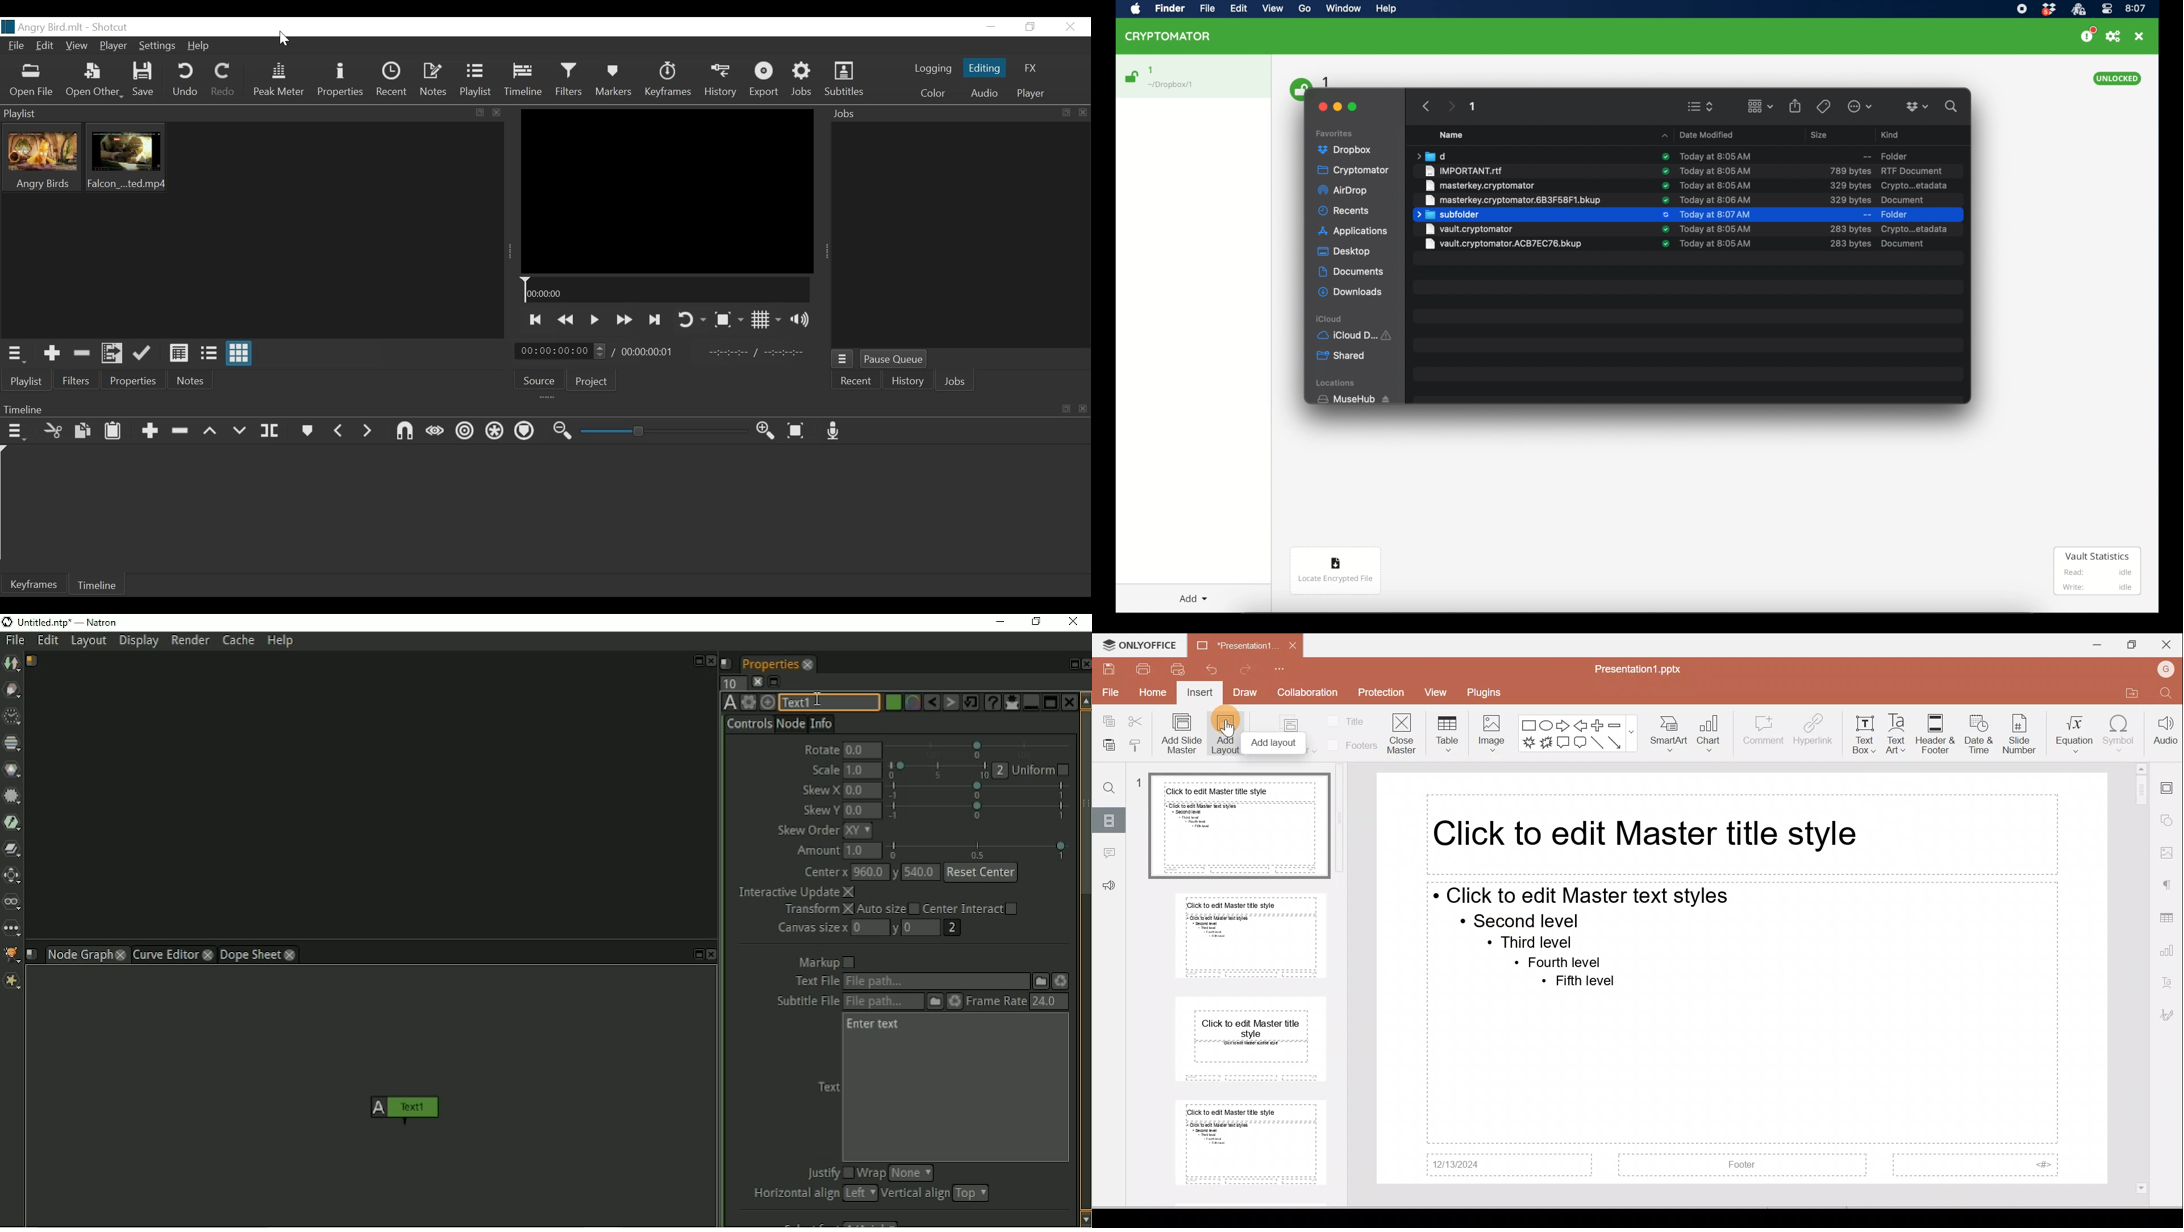 The width and height of the screenshot is (2184, 1232). What do you see at coordinates (1671, 732) in the screenshot?
I see `SmartArt` at bounding box center [1671, 732].